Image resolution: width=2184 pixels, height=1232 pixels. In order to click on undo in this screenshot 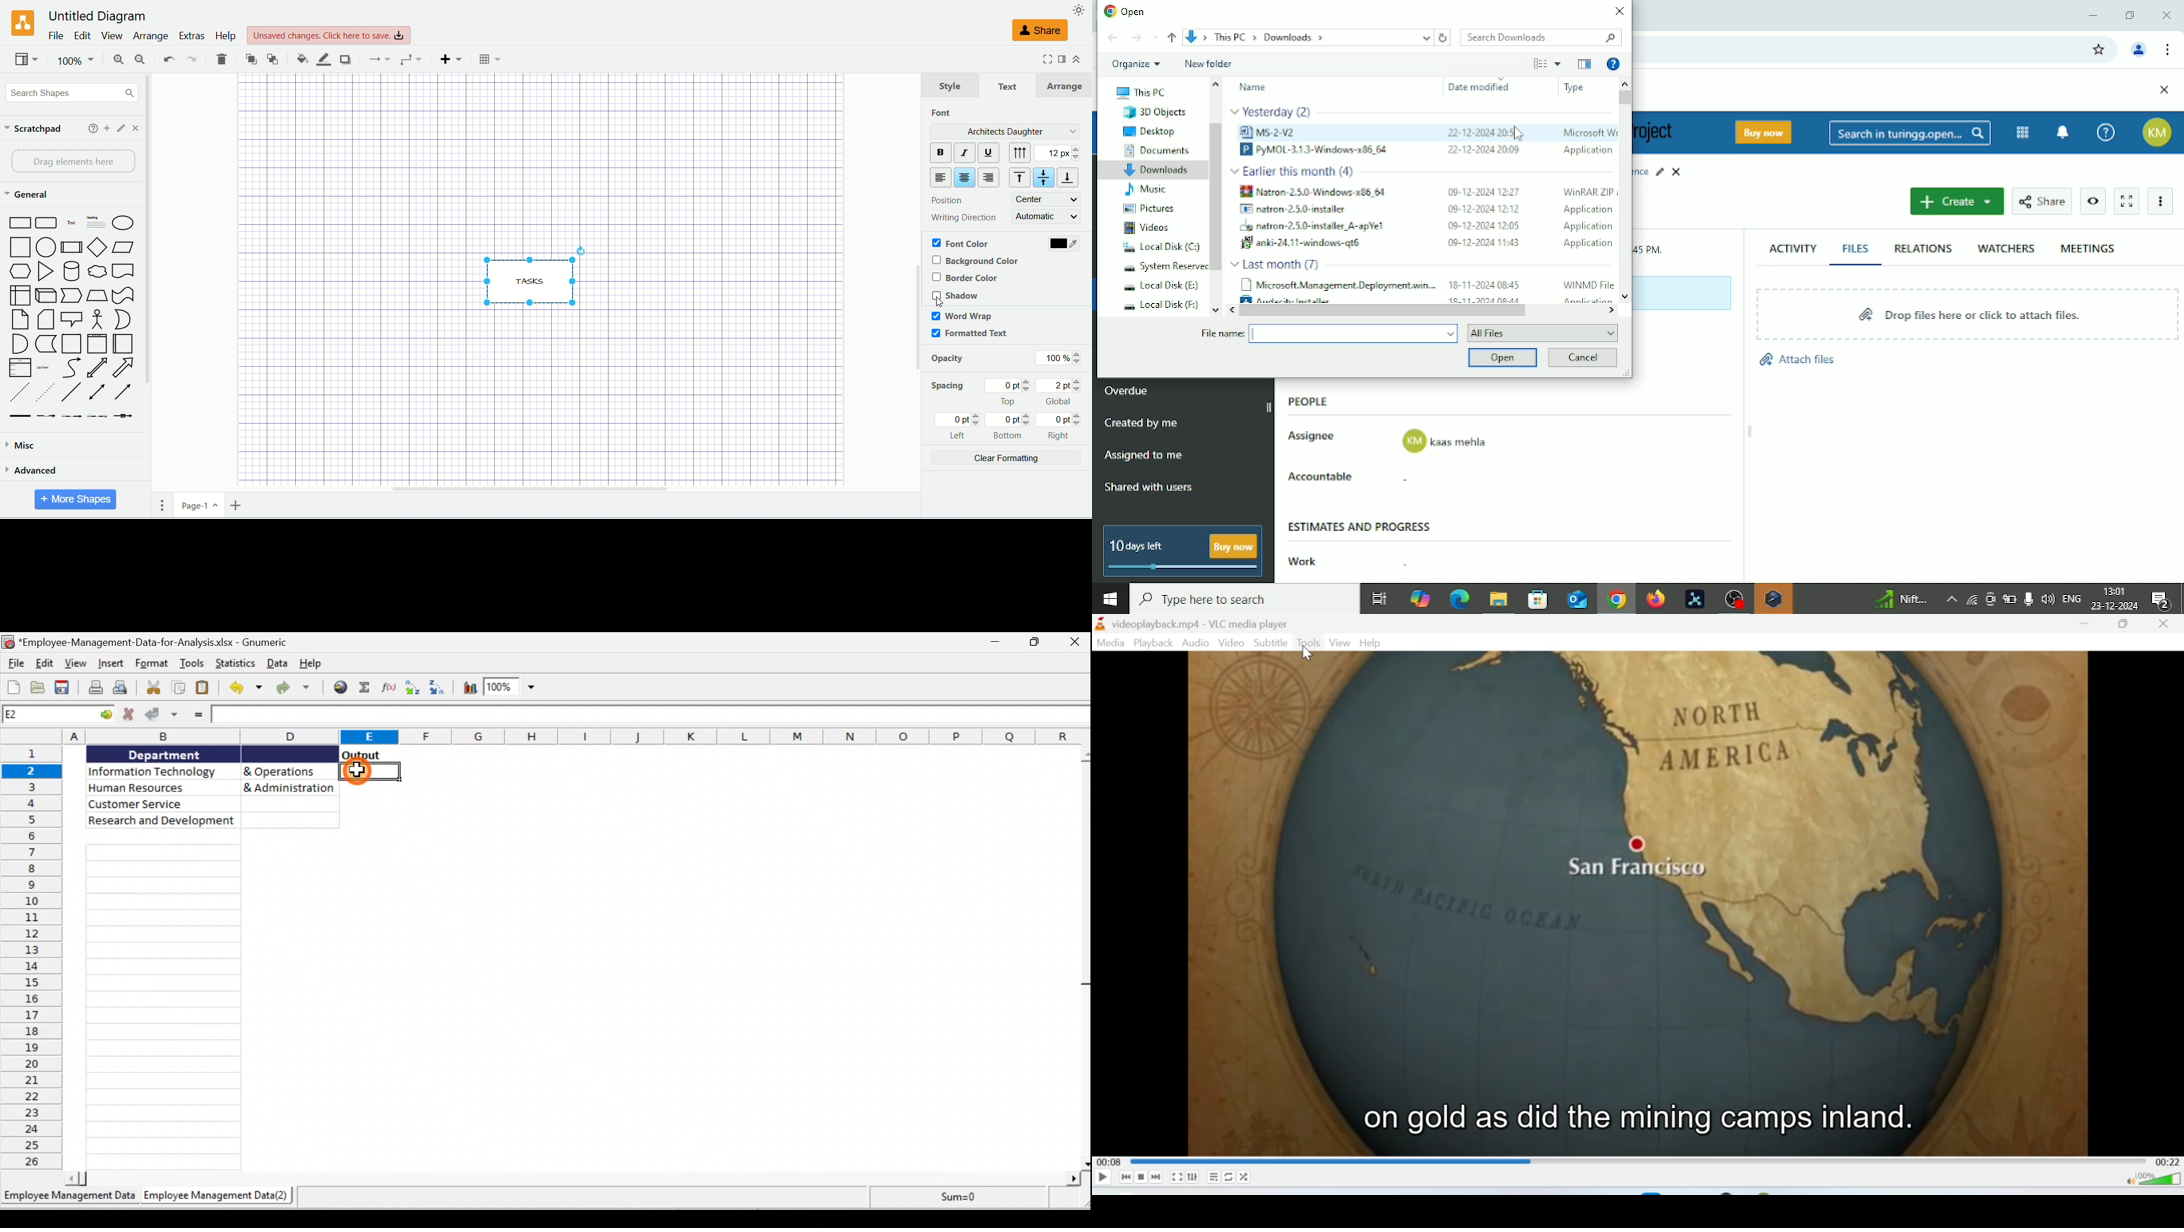, I will do `click(167, 60)`.